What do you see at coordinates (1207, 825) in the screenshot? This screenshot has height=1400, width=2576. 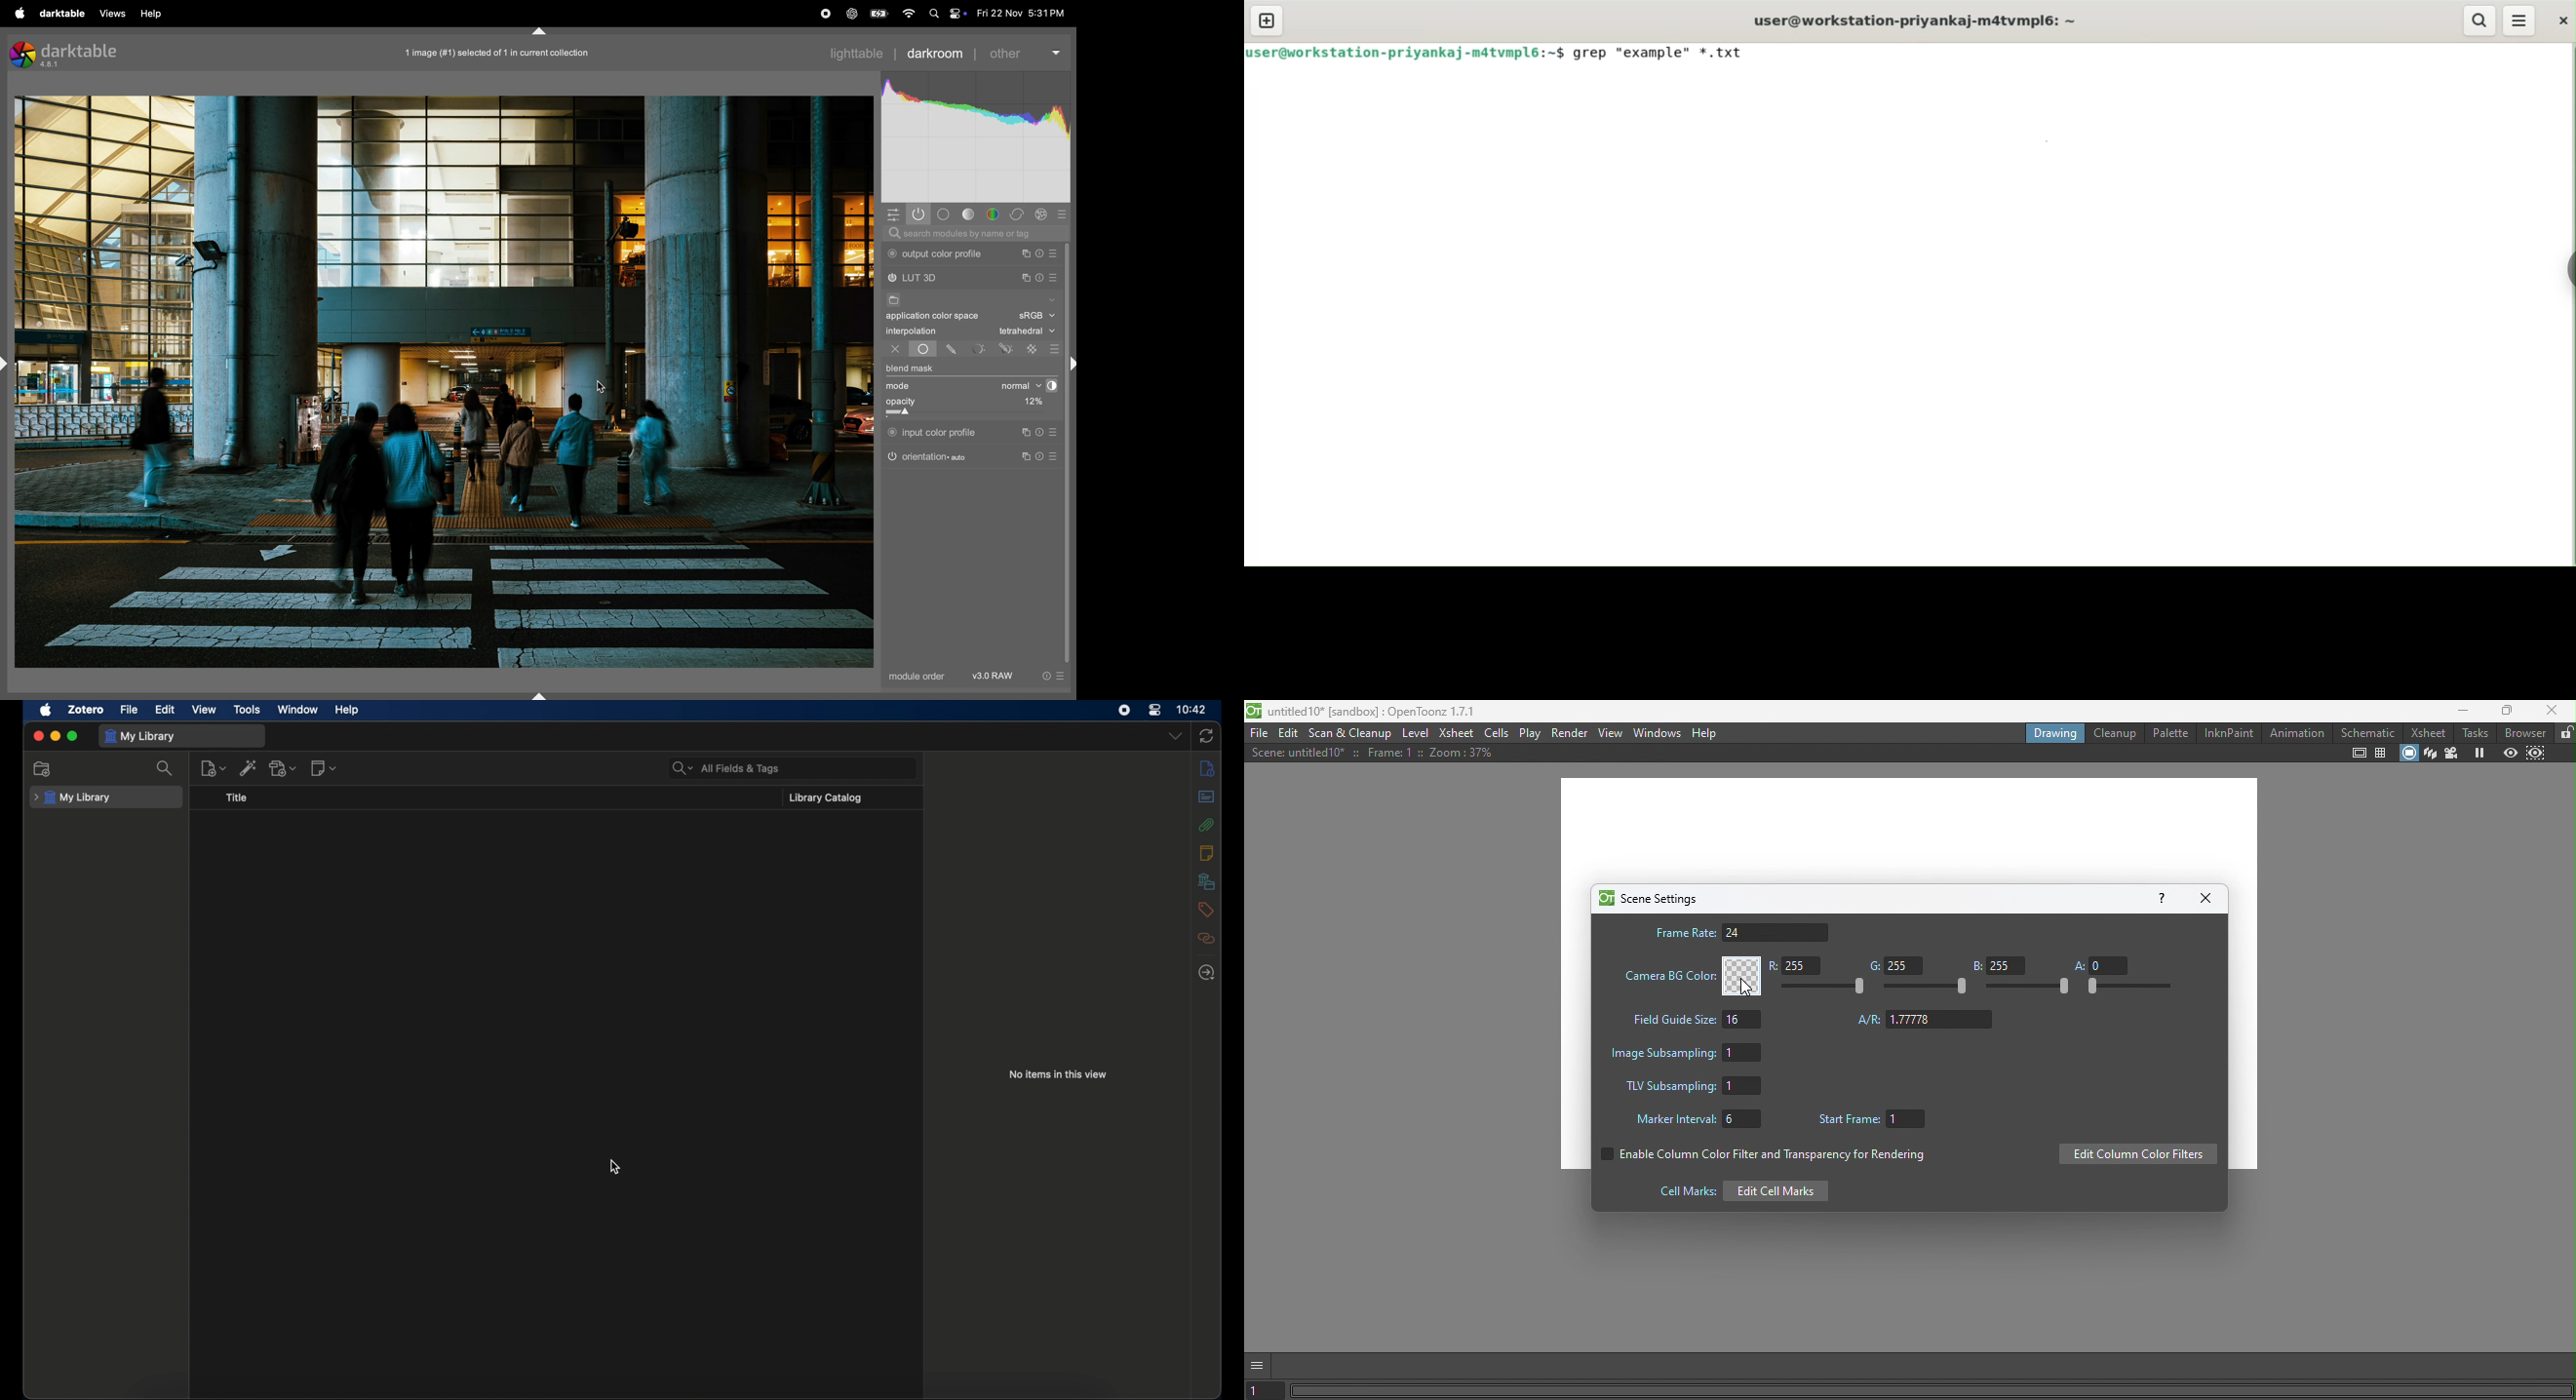 I see `attachments` at bounding box center [1207, 825].